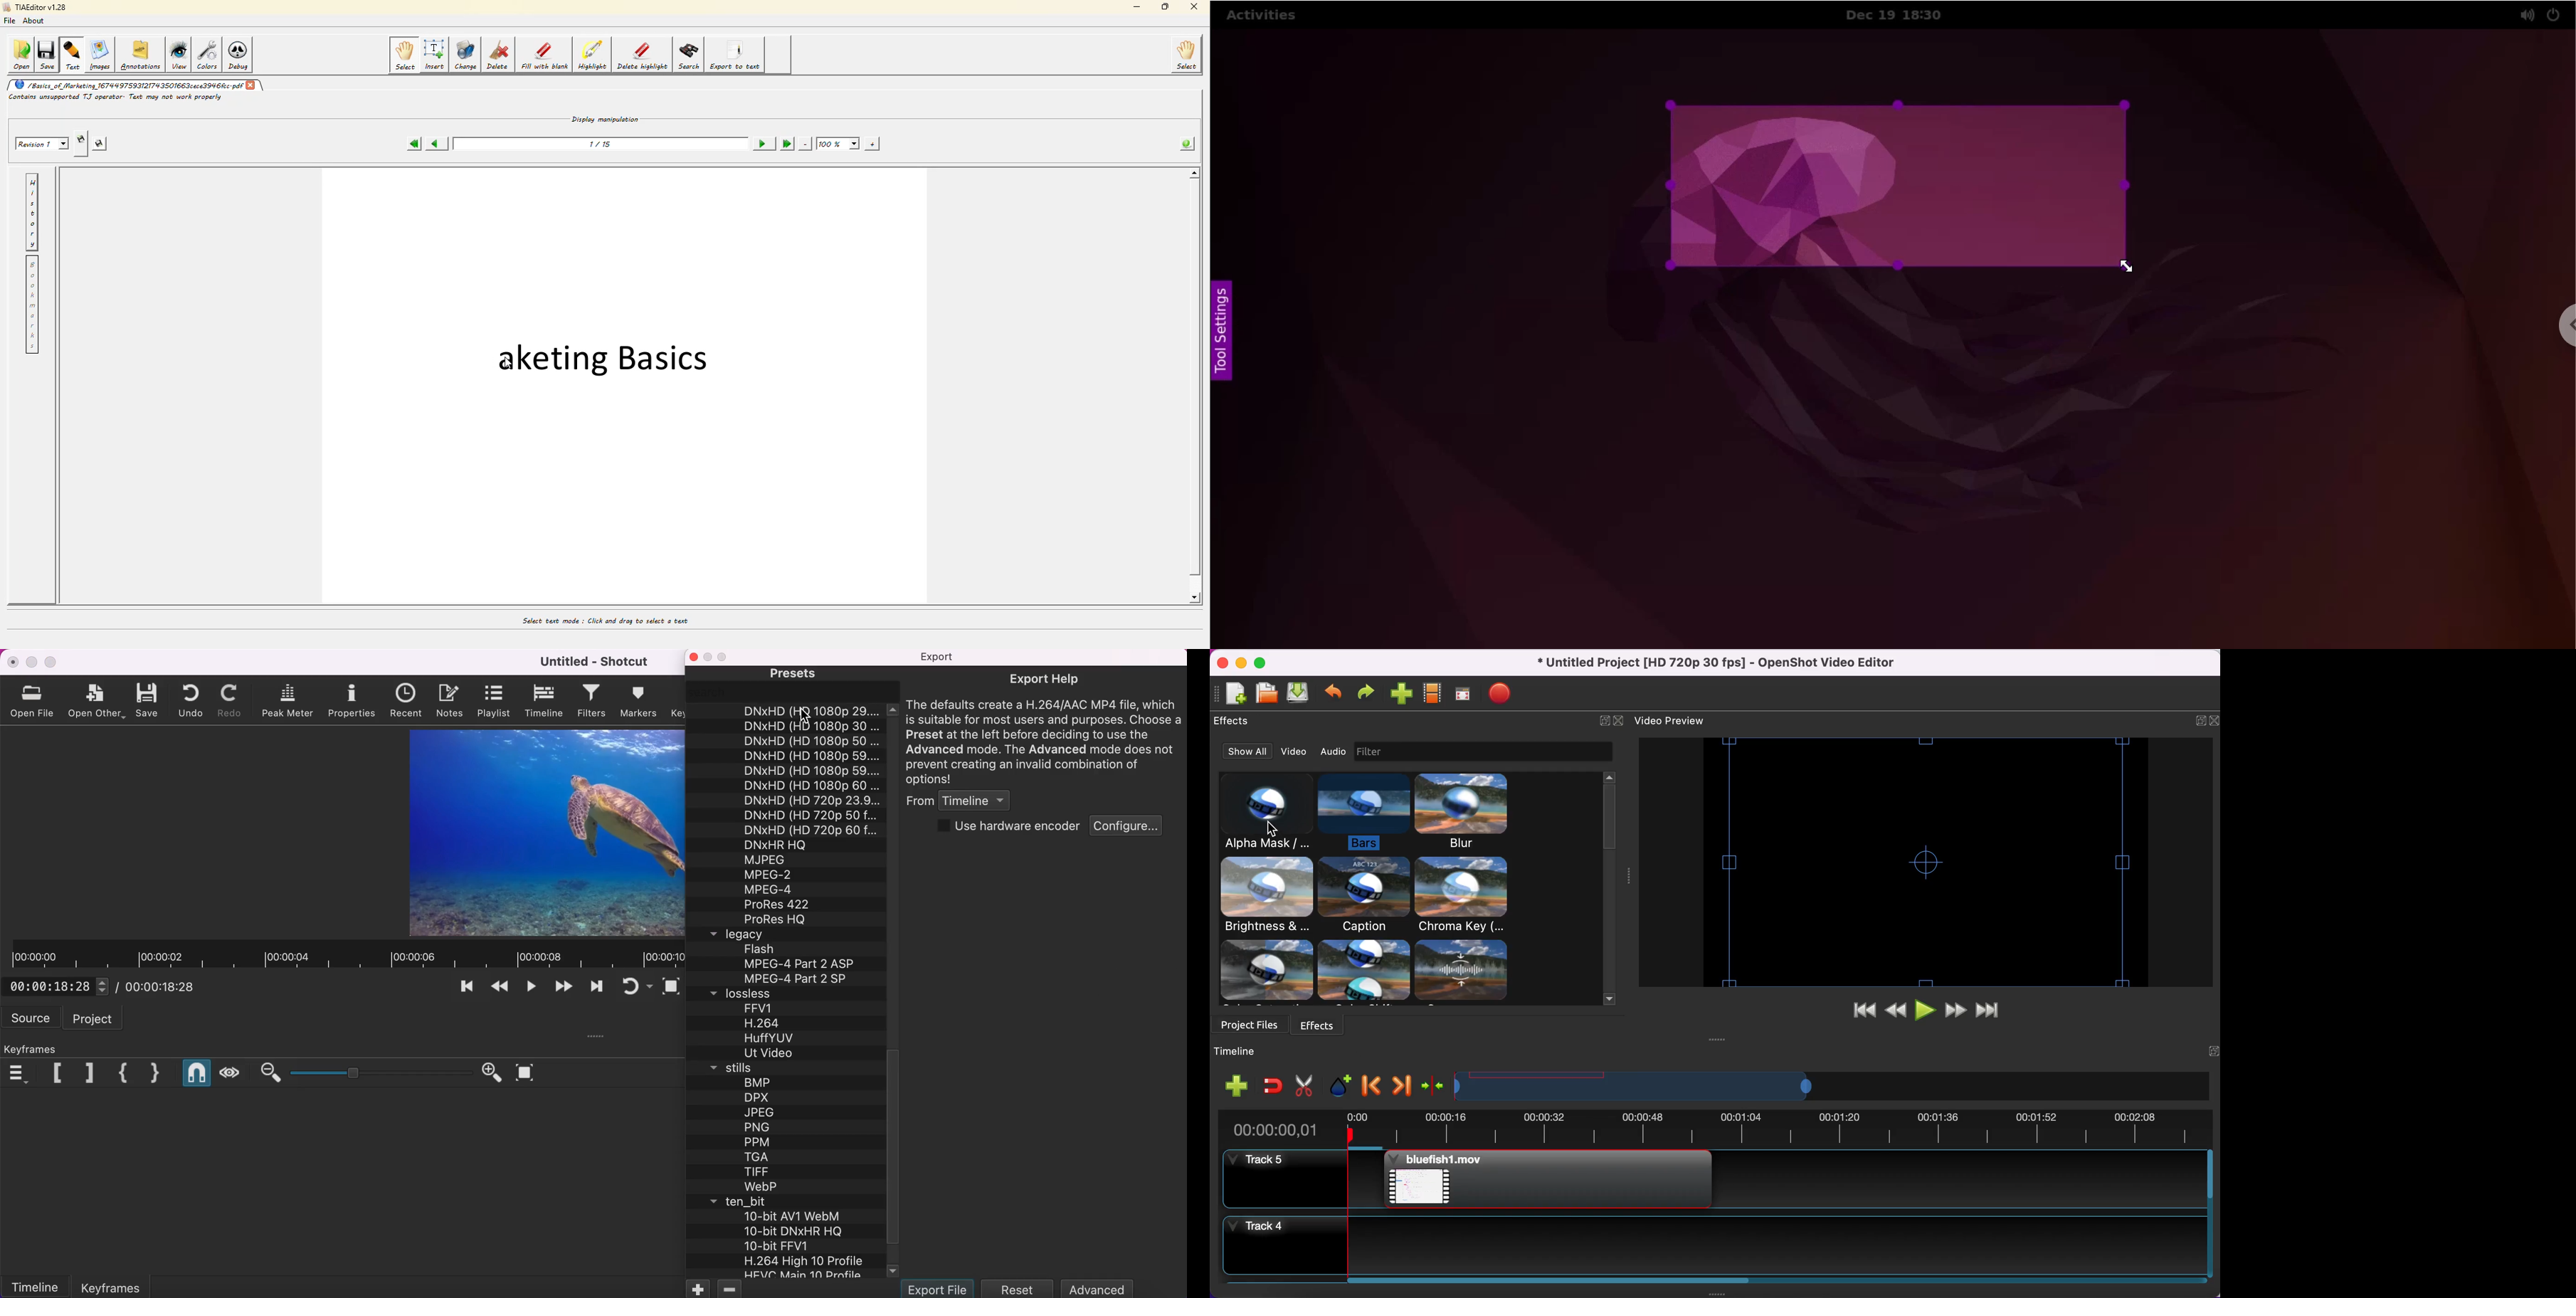  Describe the element at coordinates (501, 989) in the screenshot. I see `play quickly backwards` at that location.